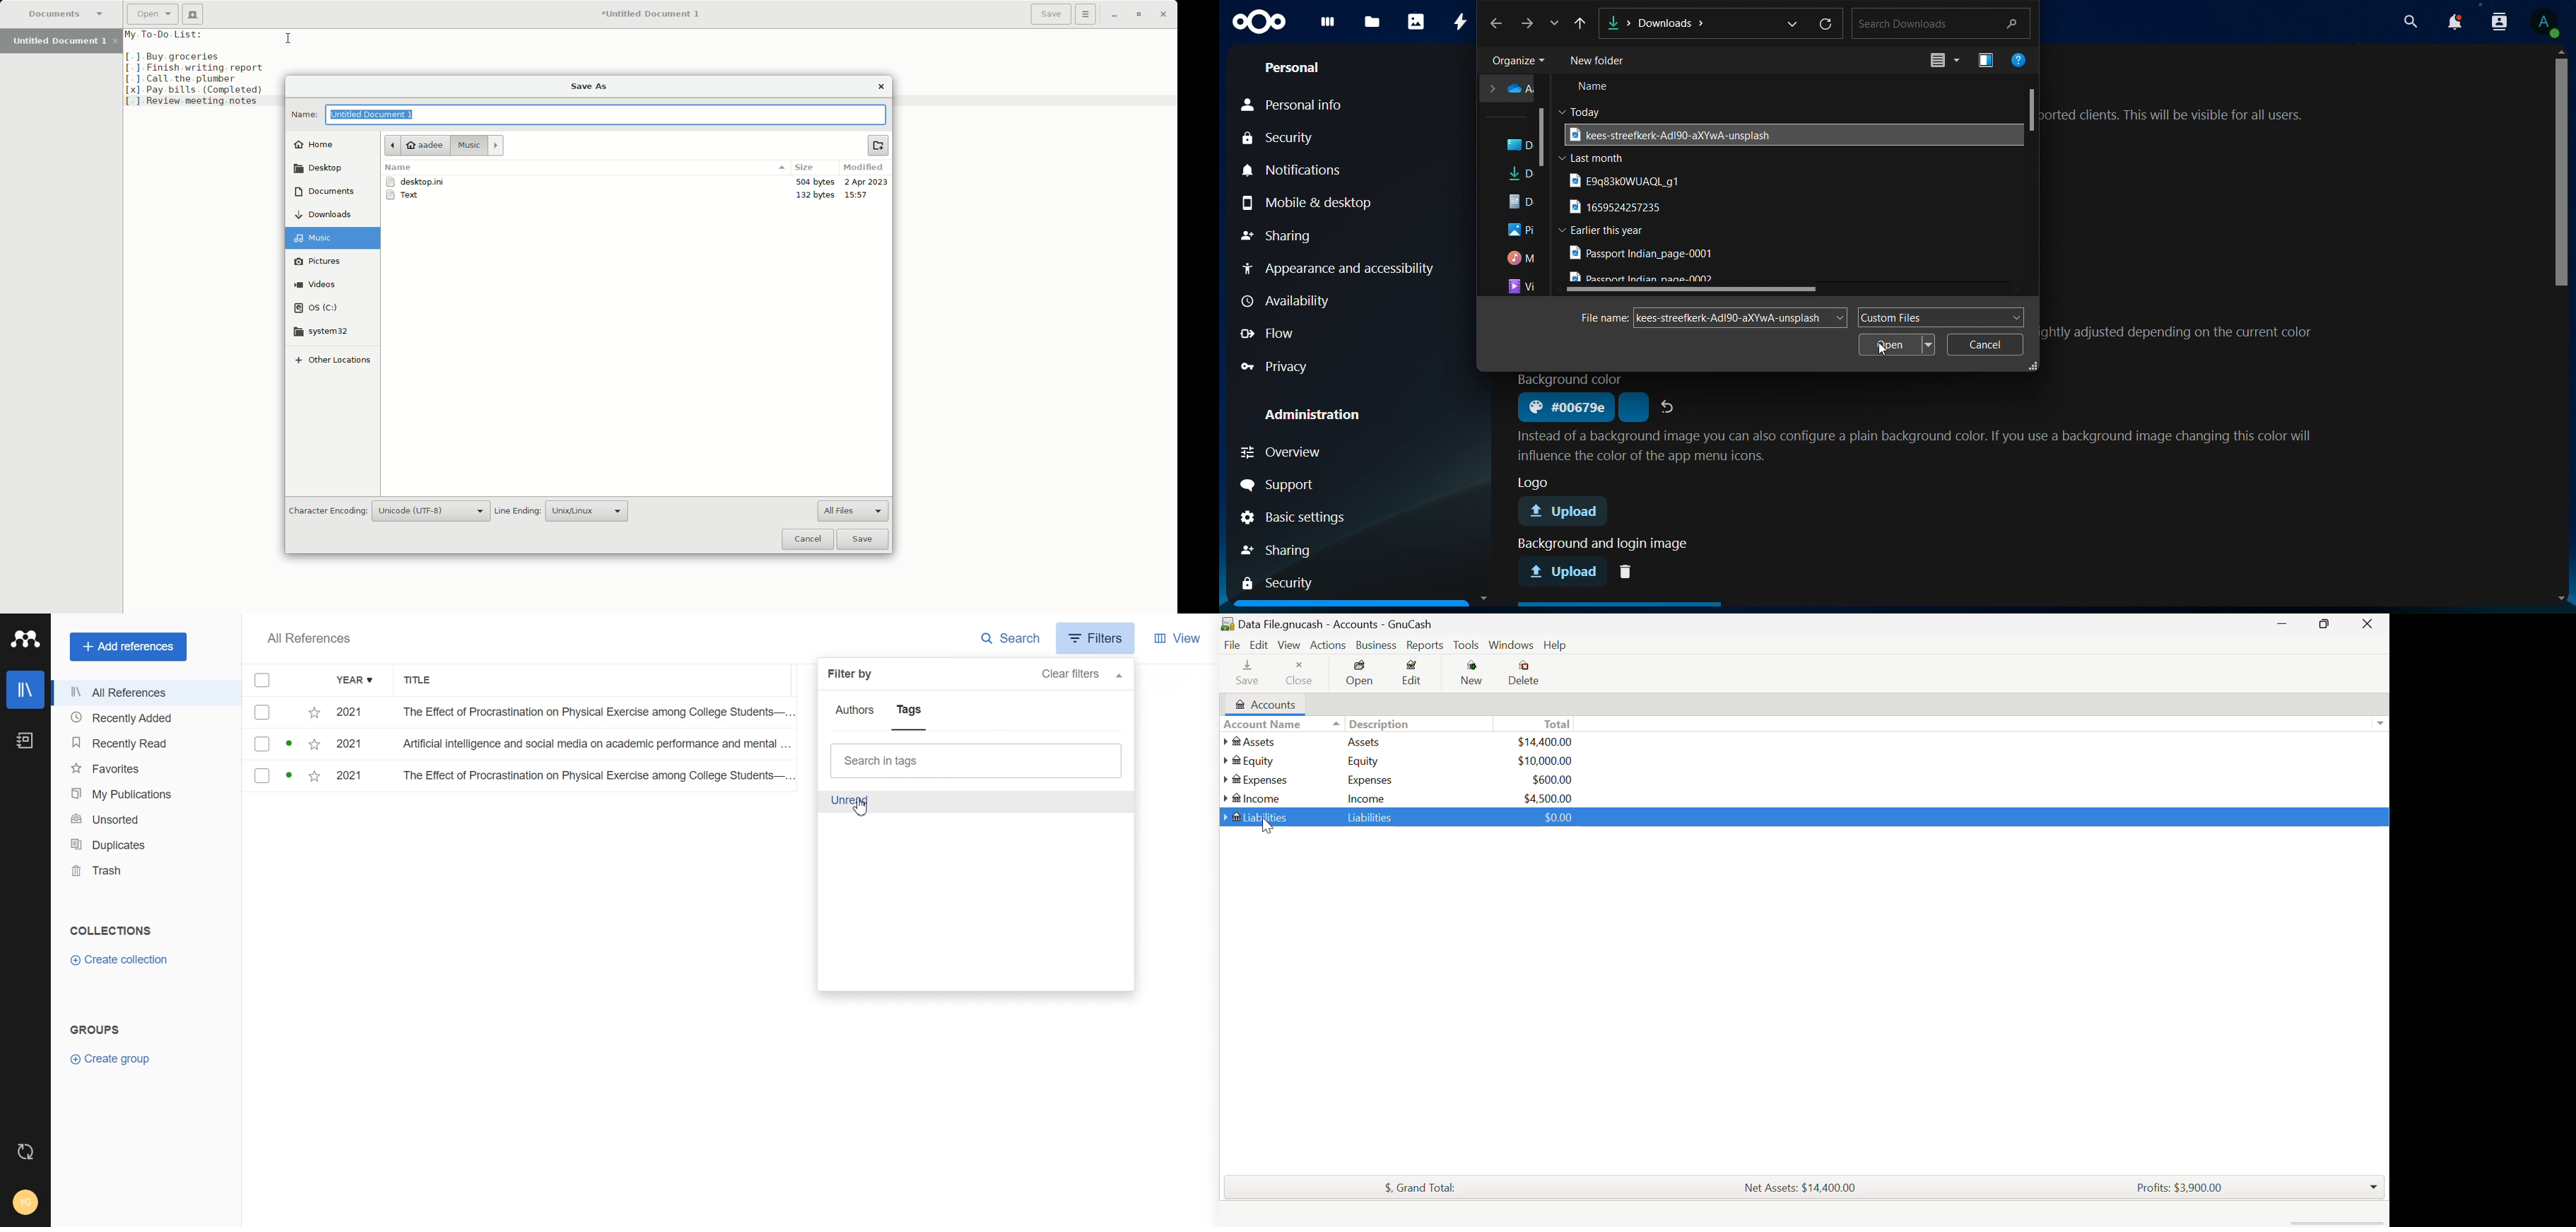 The height and width of the screenshot is (1232, 2576). What do you see at coordinates (1729, 317) in the screenshot?
I see `file name` at bounding box center [1729, 317].